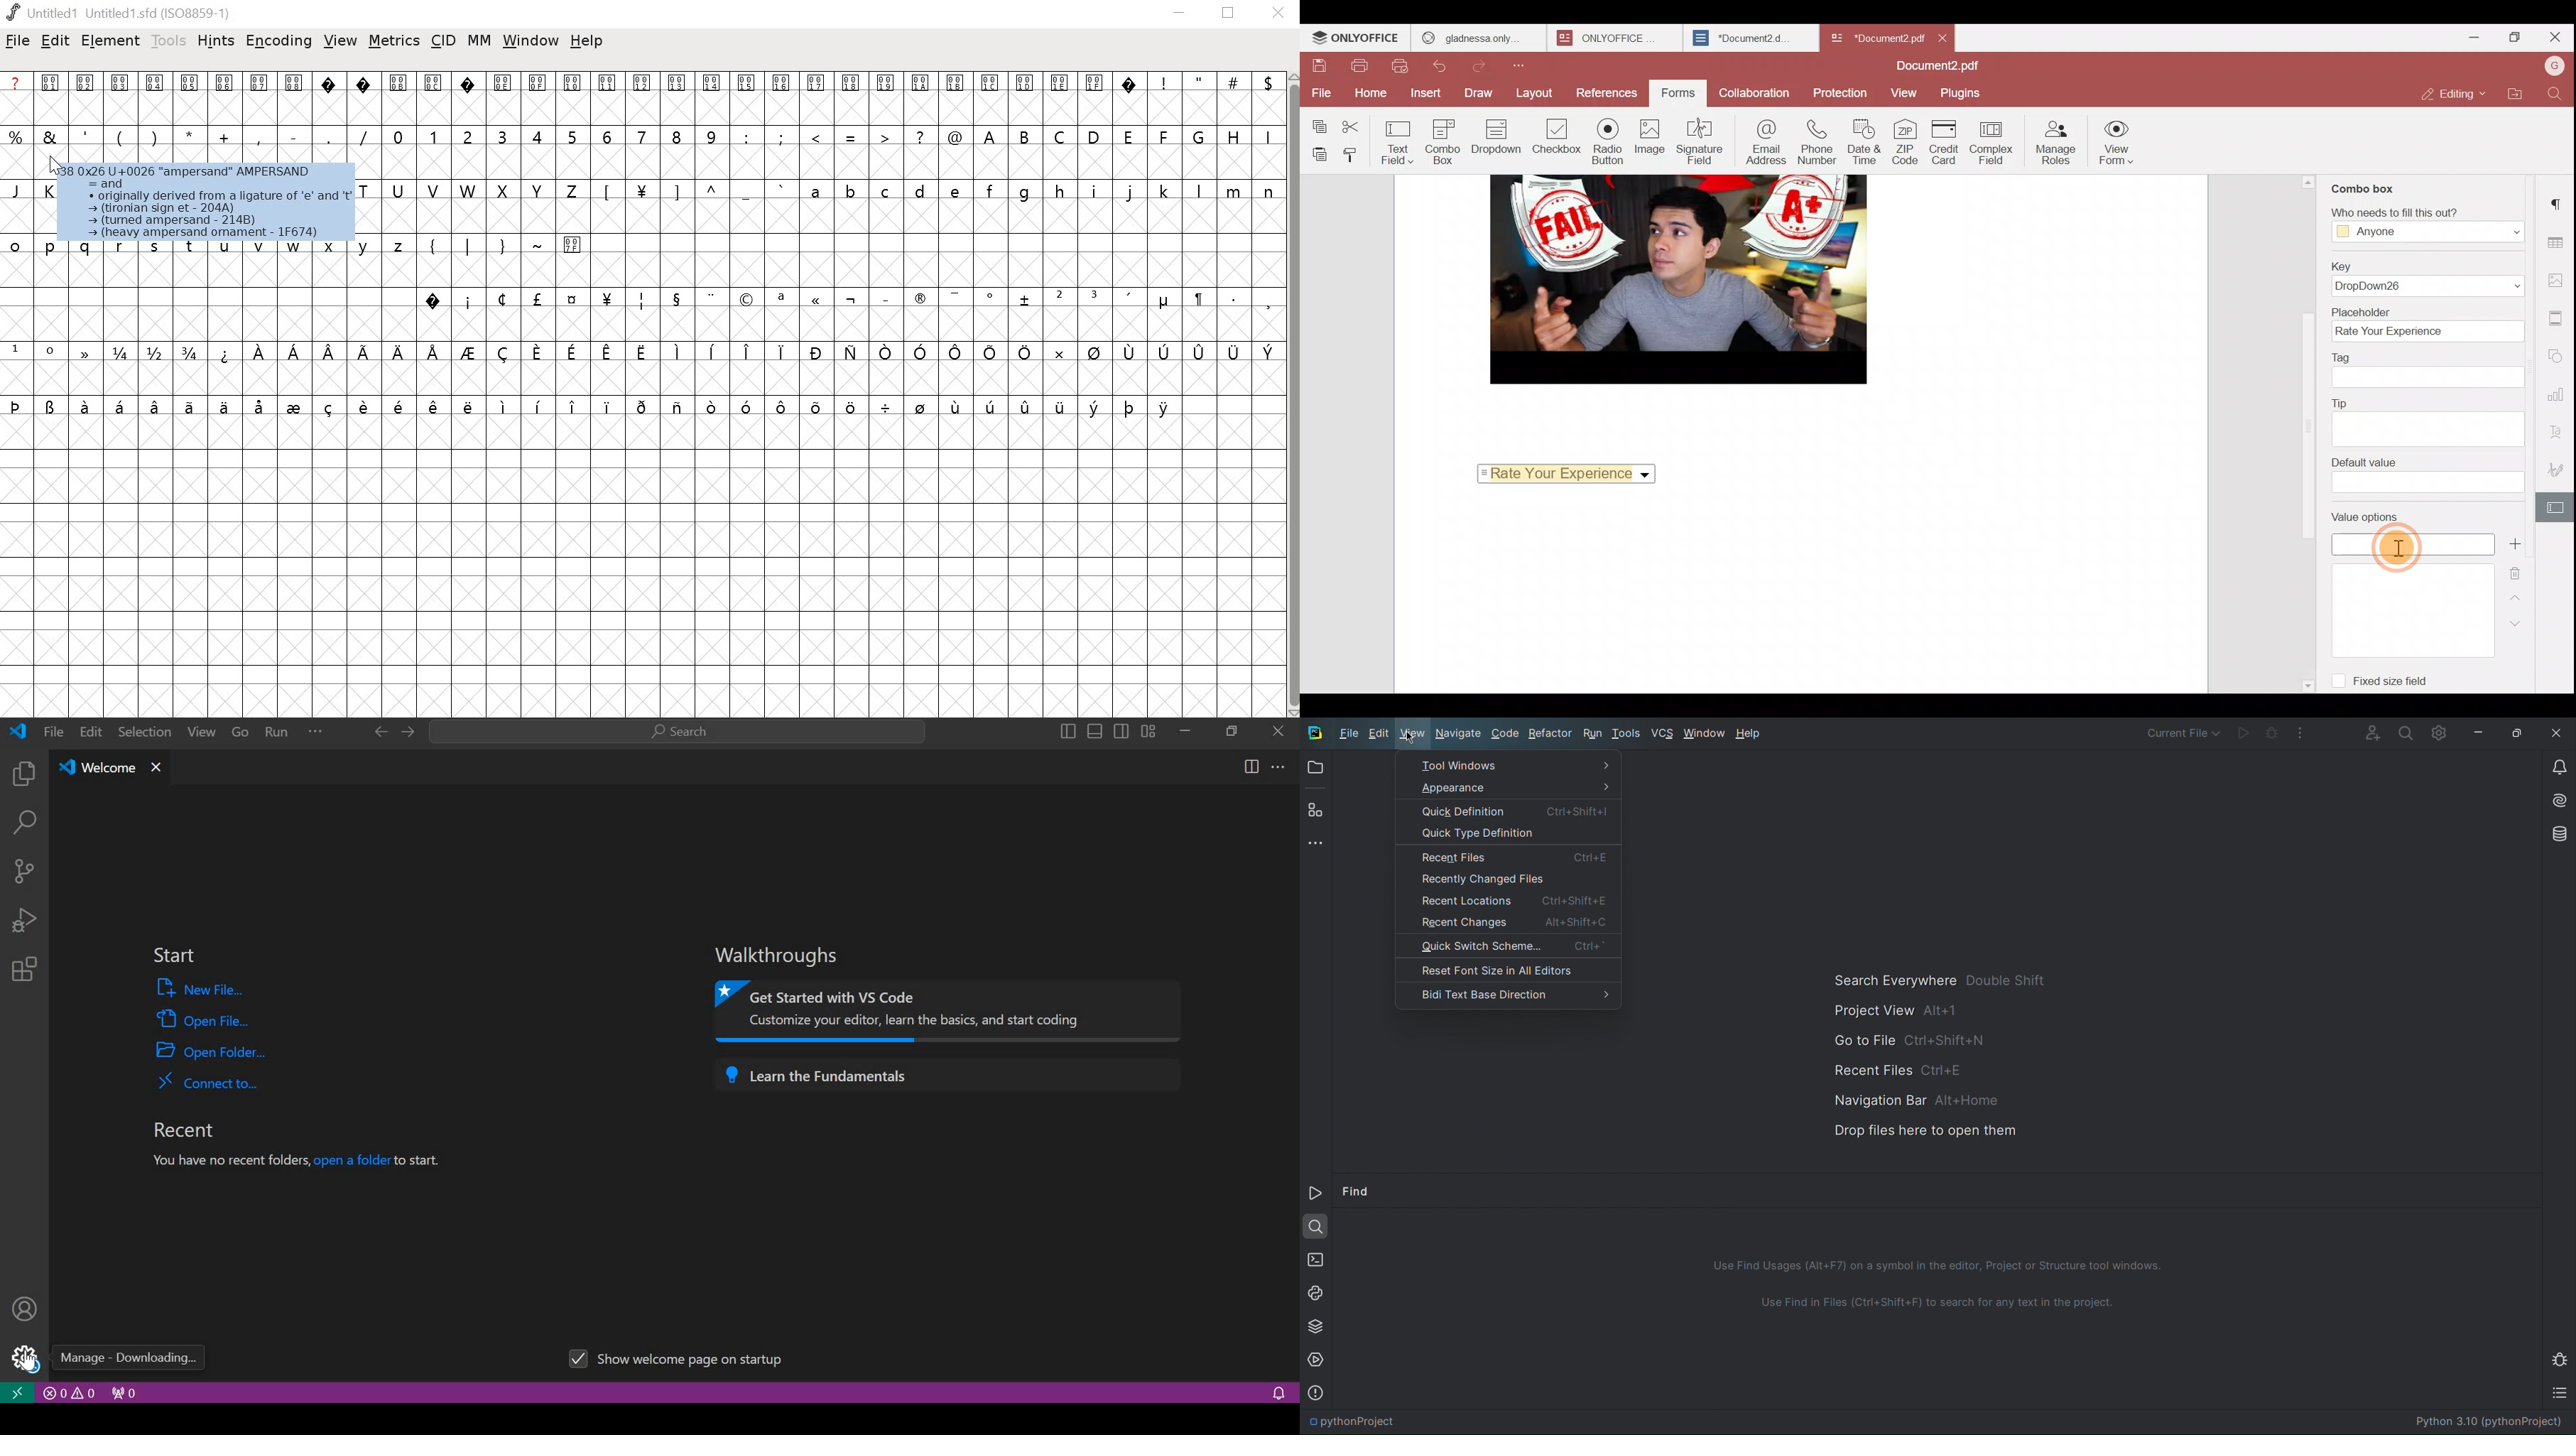  What do you see at coordinates (746, 300) in the screenshot?
I see `symbol` at bounding box center [746, 300].